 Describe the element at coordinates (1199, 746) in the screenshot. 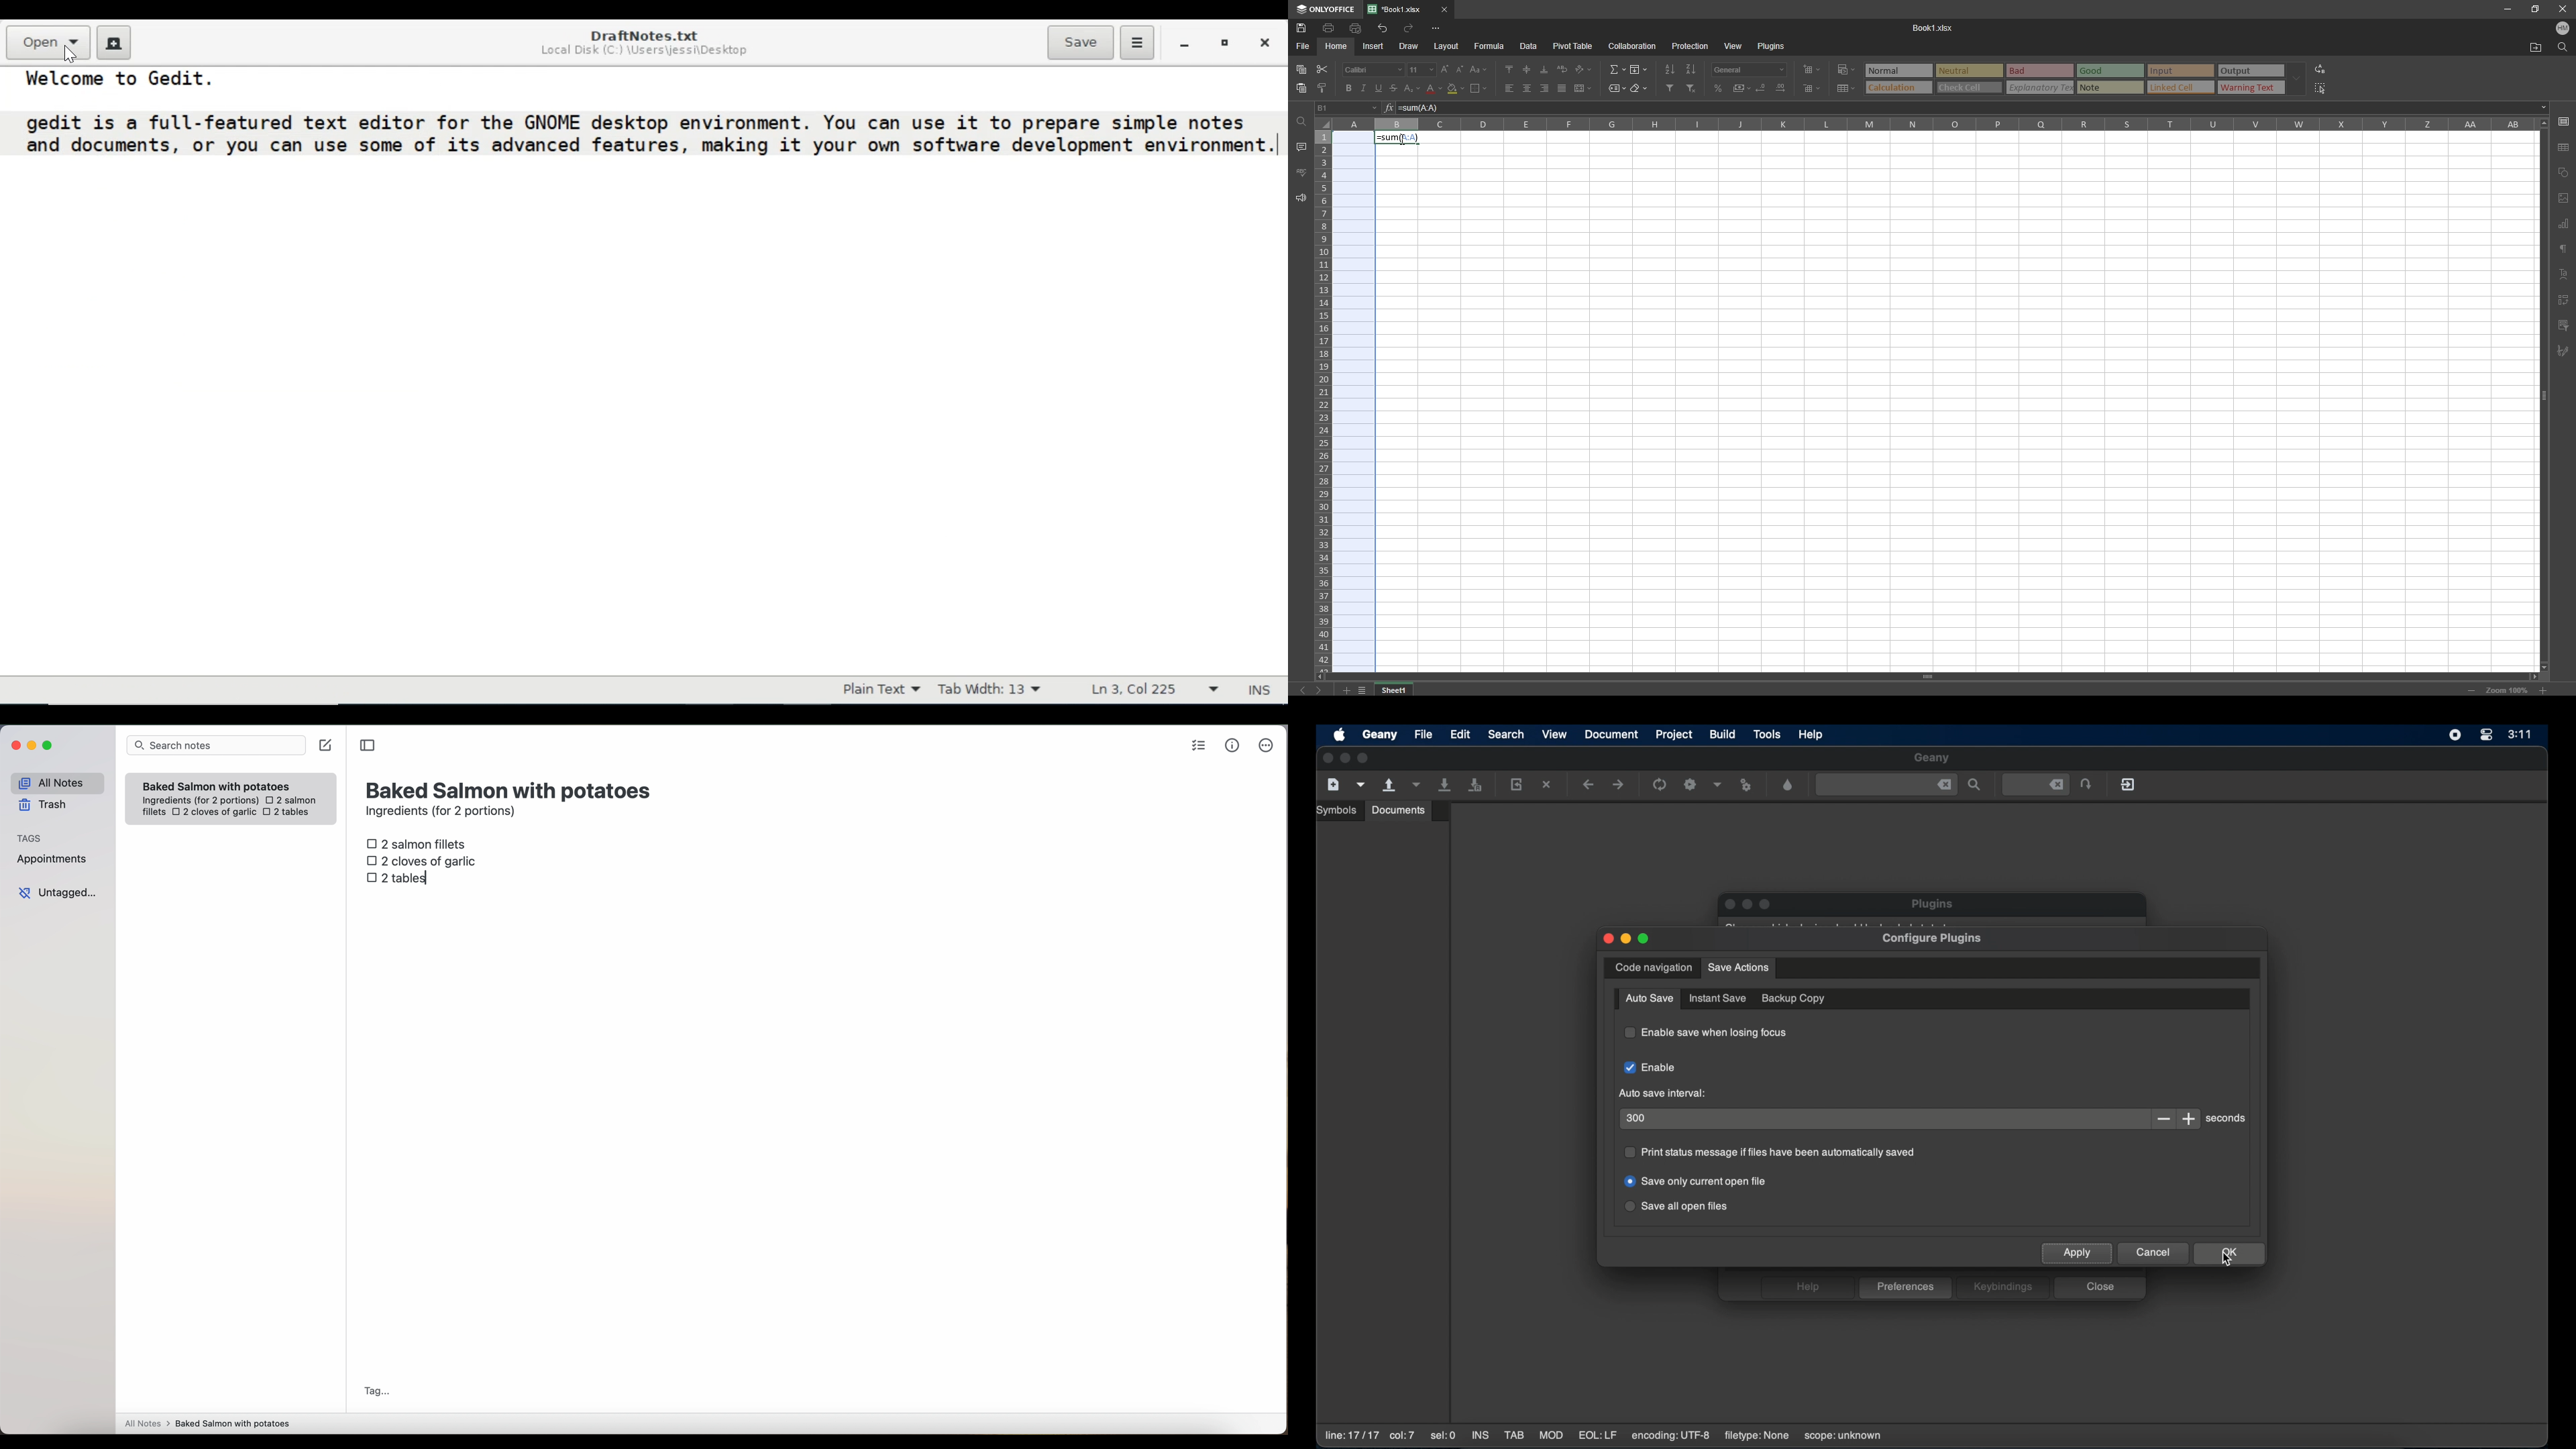

I see `check list` at that location.